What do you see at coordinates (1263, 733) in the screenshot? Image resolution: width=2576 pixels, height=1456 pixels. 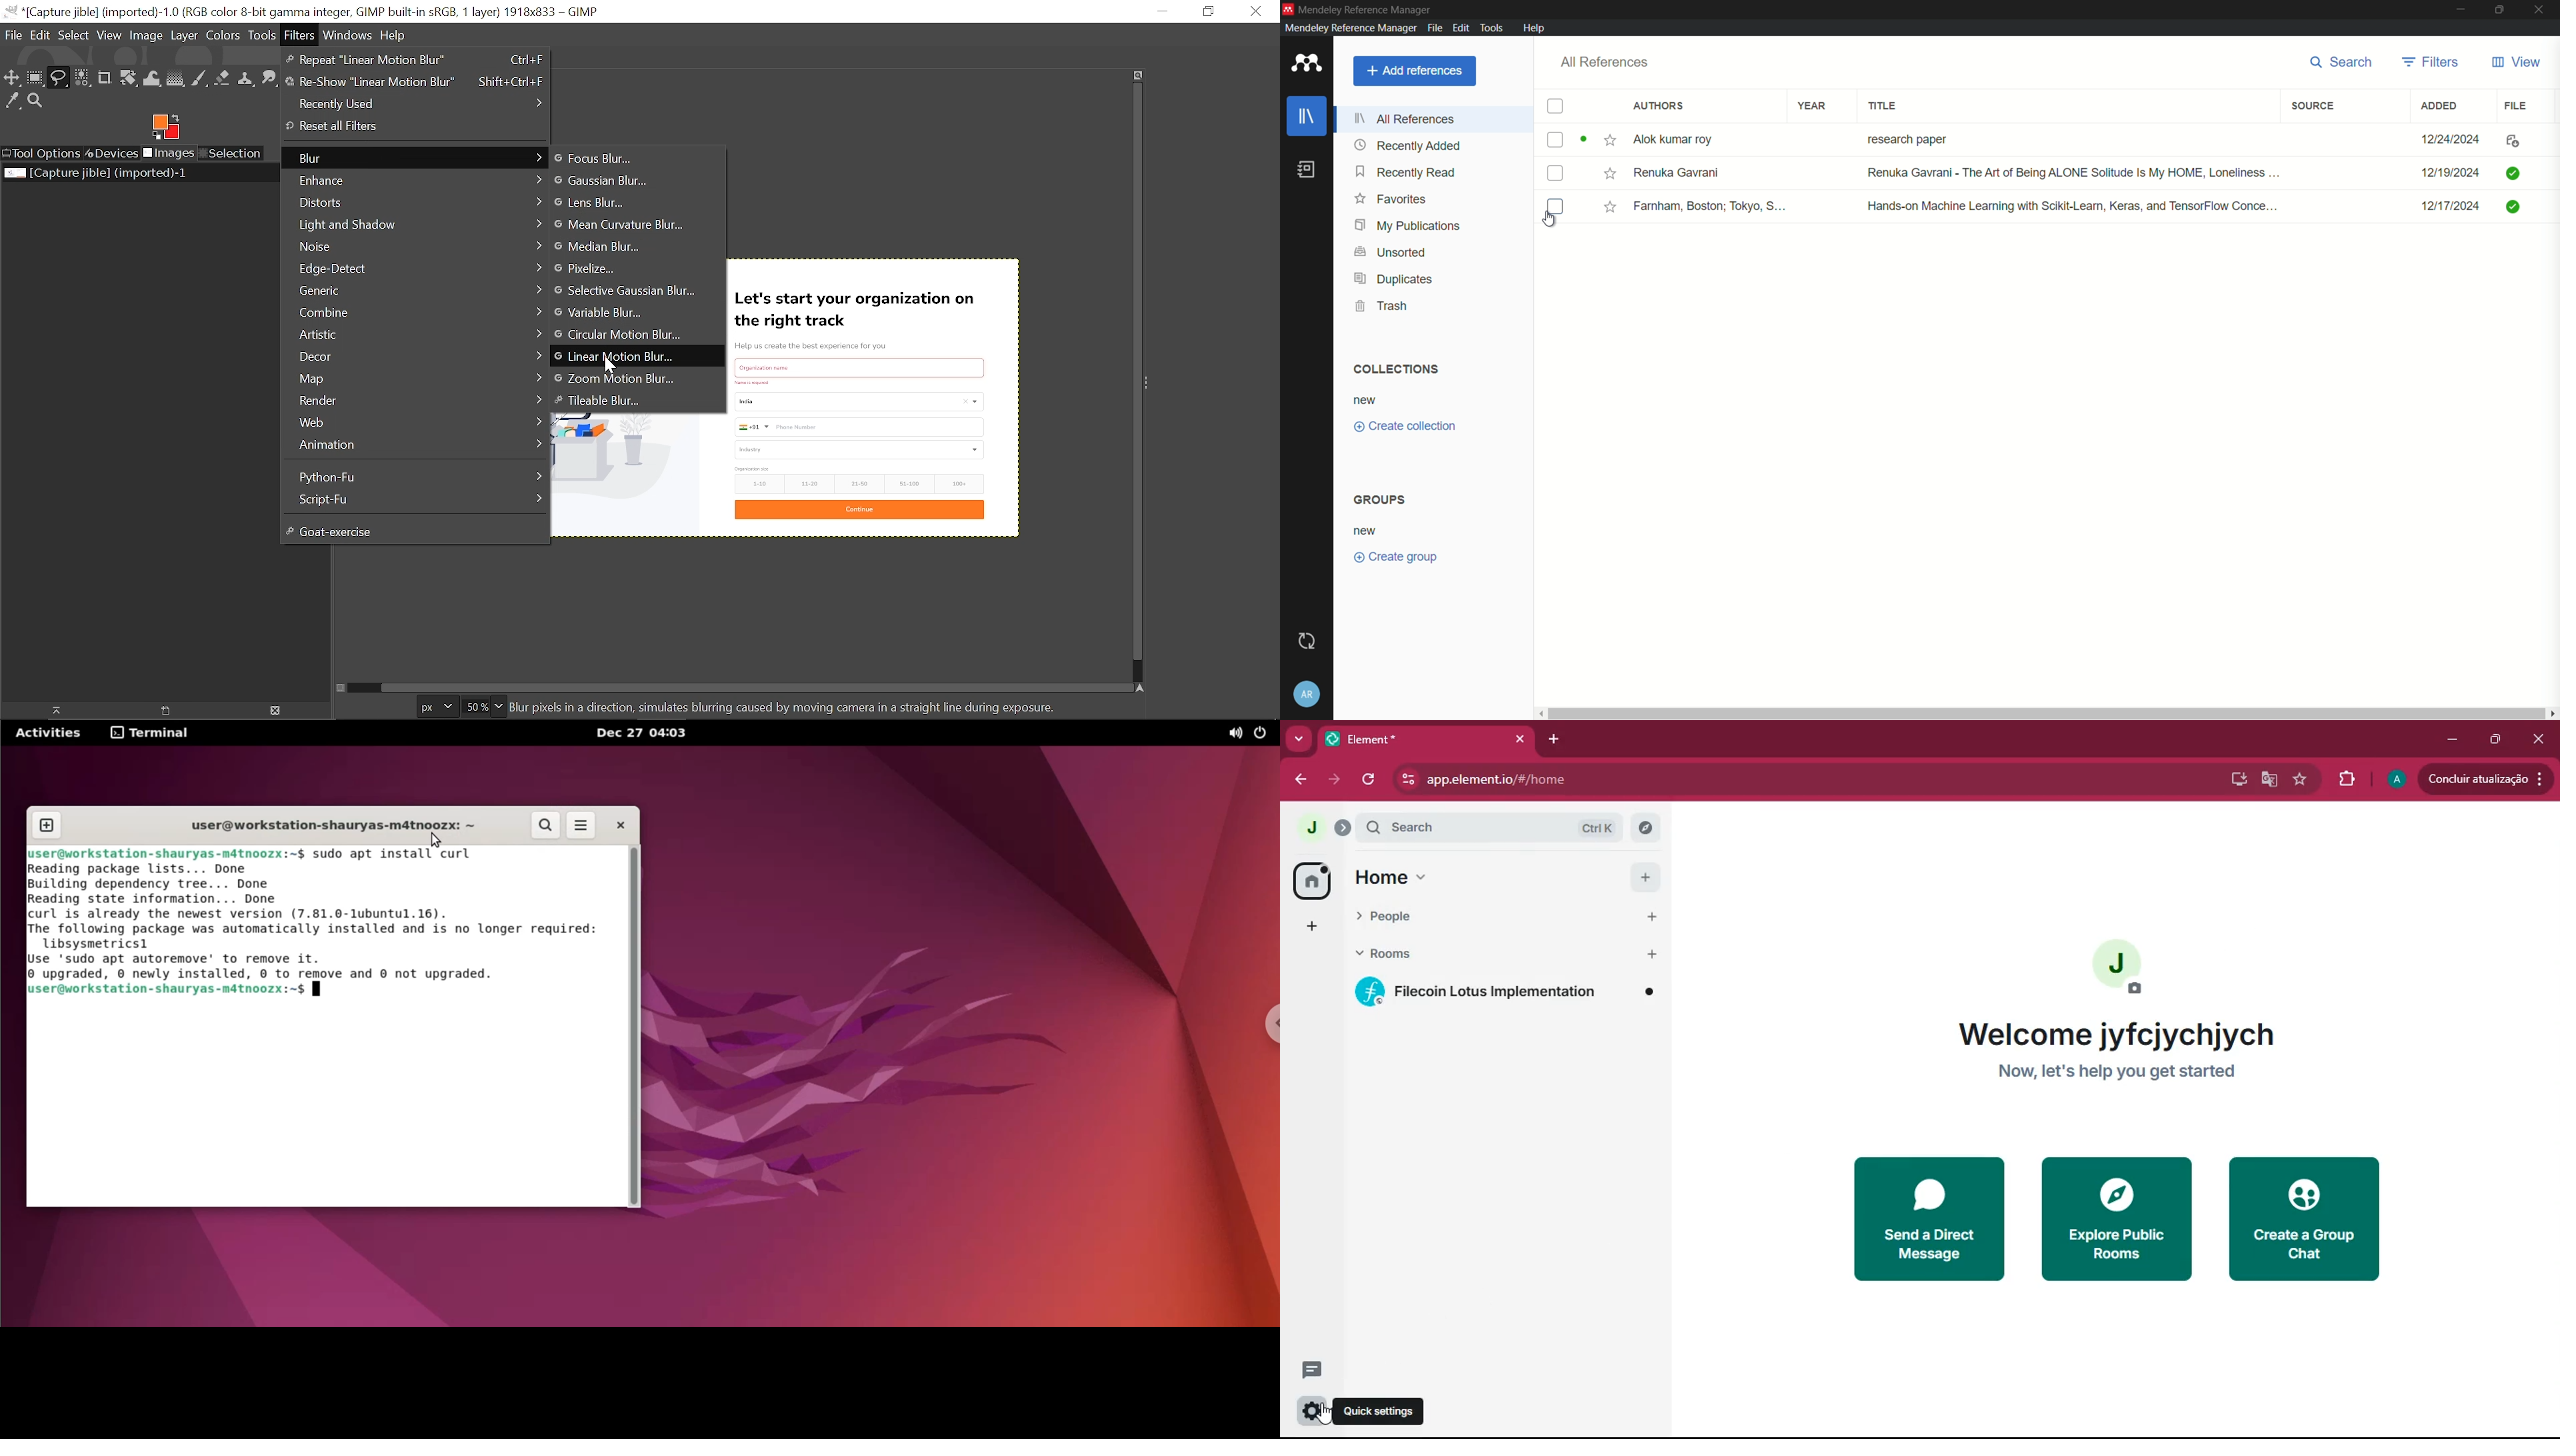 I see `power options` at bounding box center [1263, 733].